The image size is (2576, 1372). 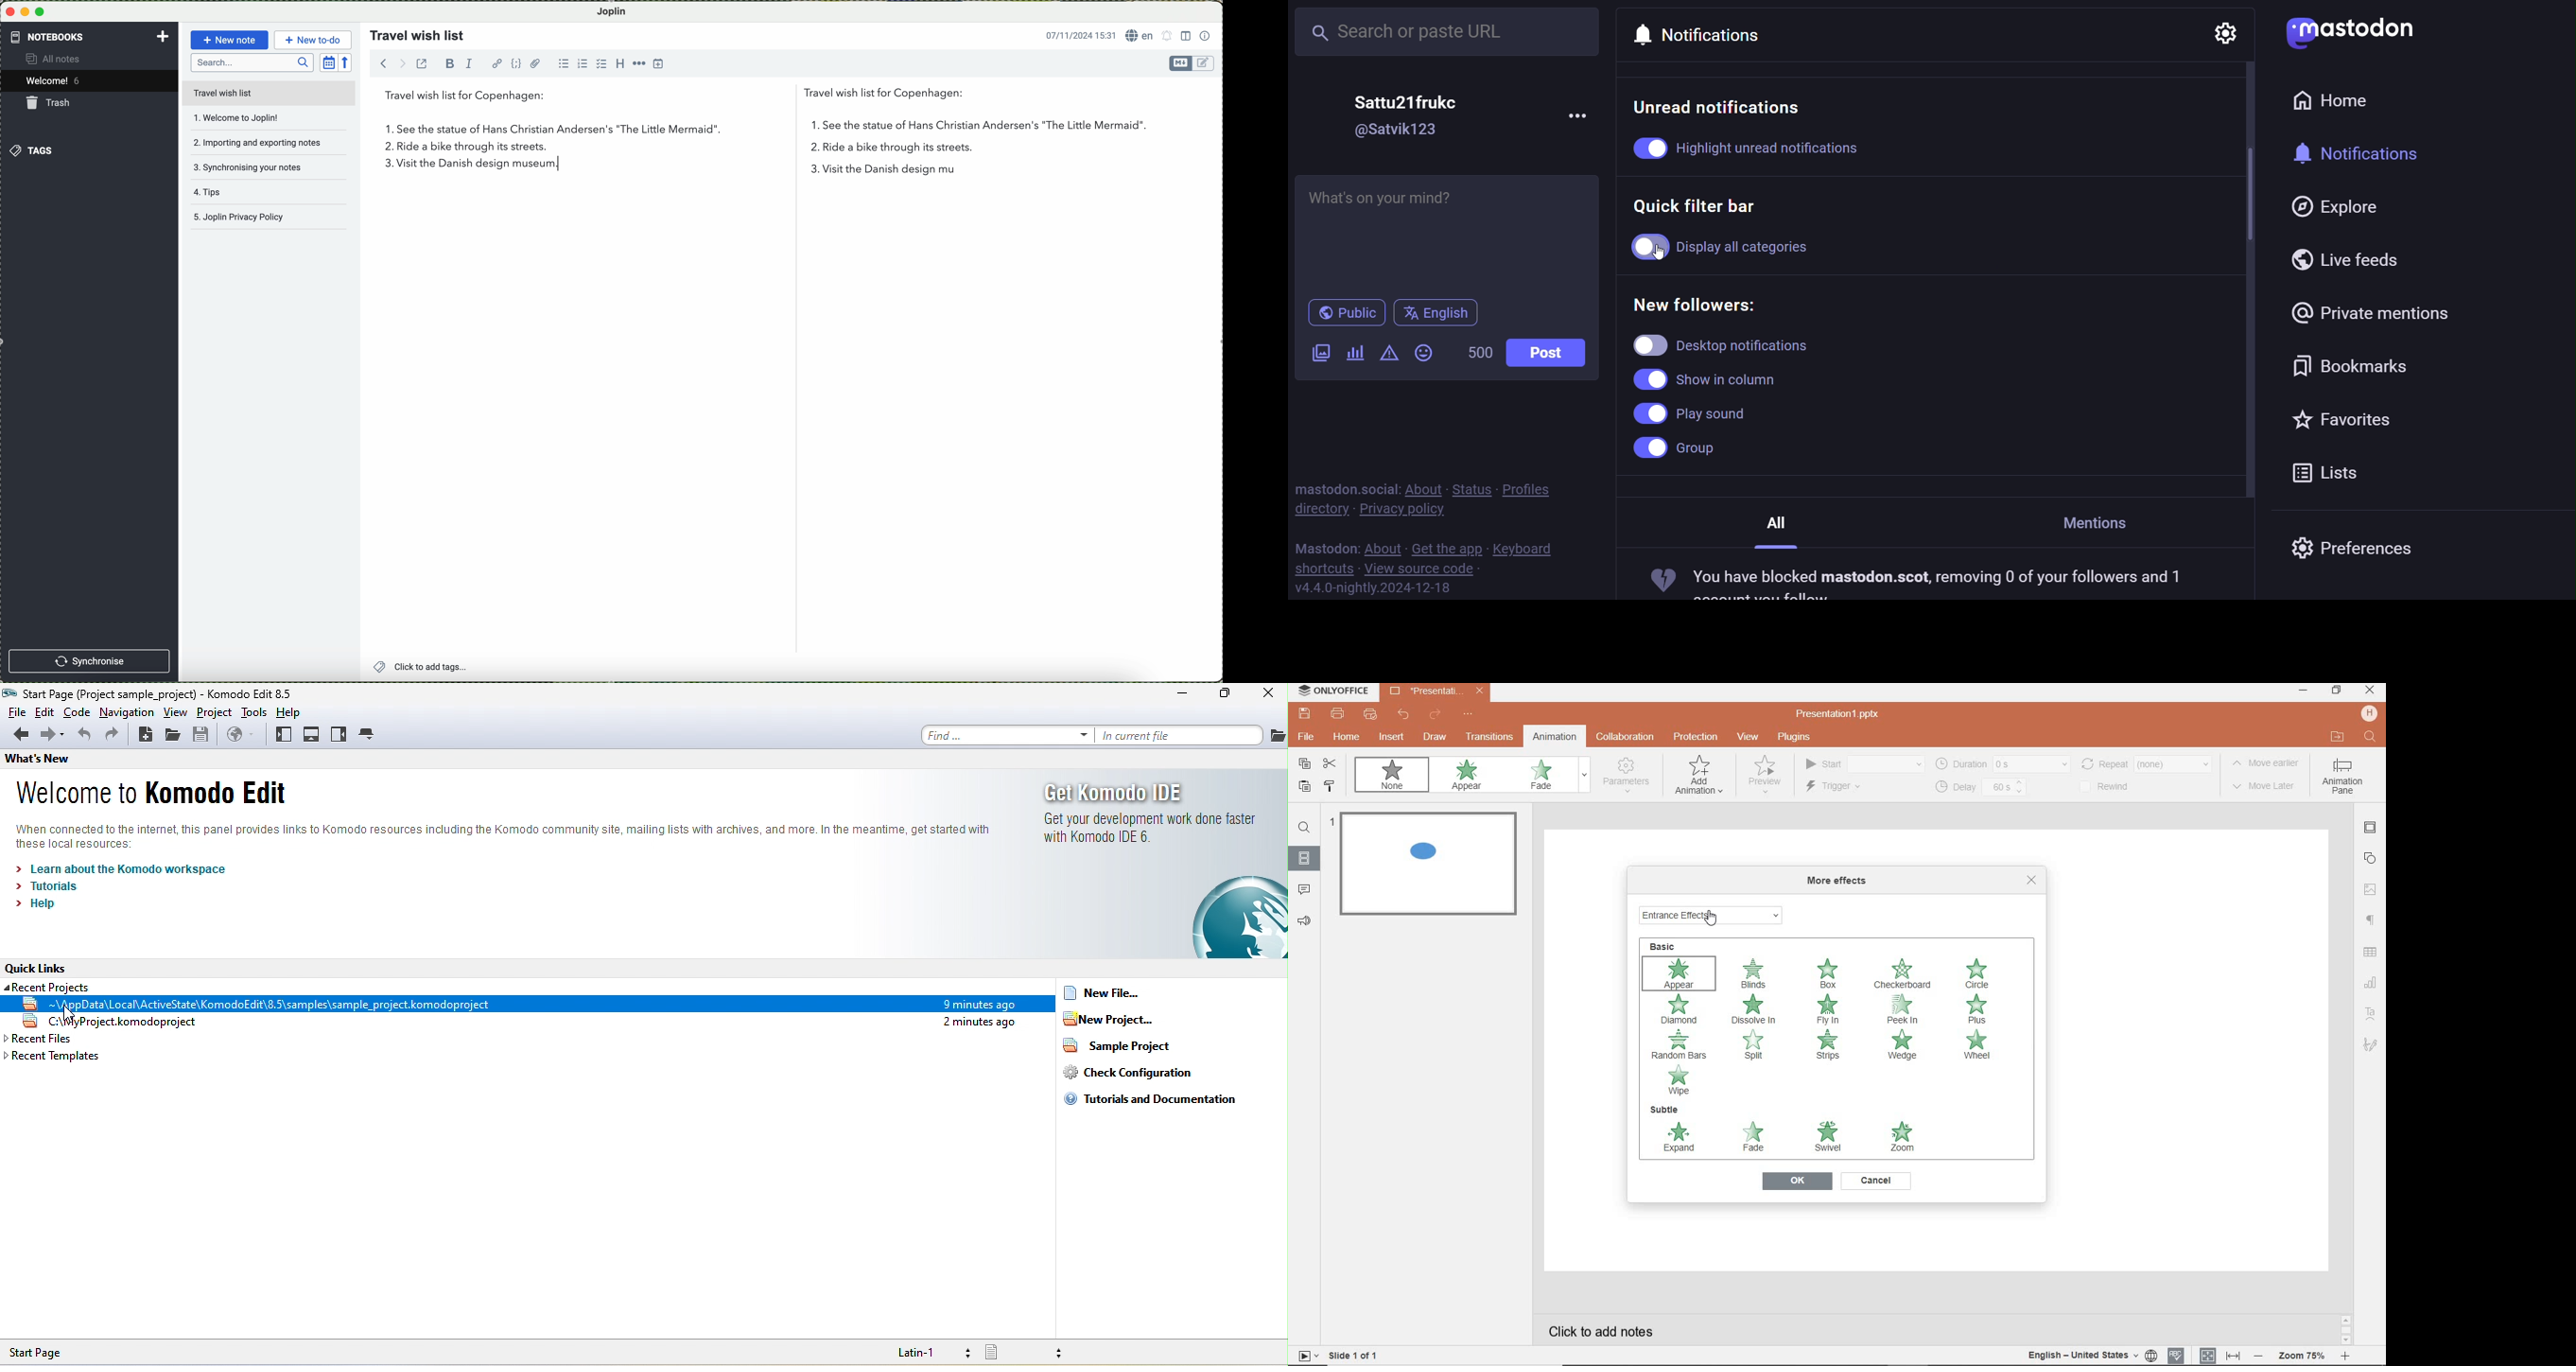 I want to click on toggle sort order field, so click(x=328, y=62).